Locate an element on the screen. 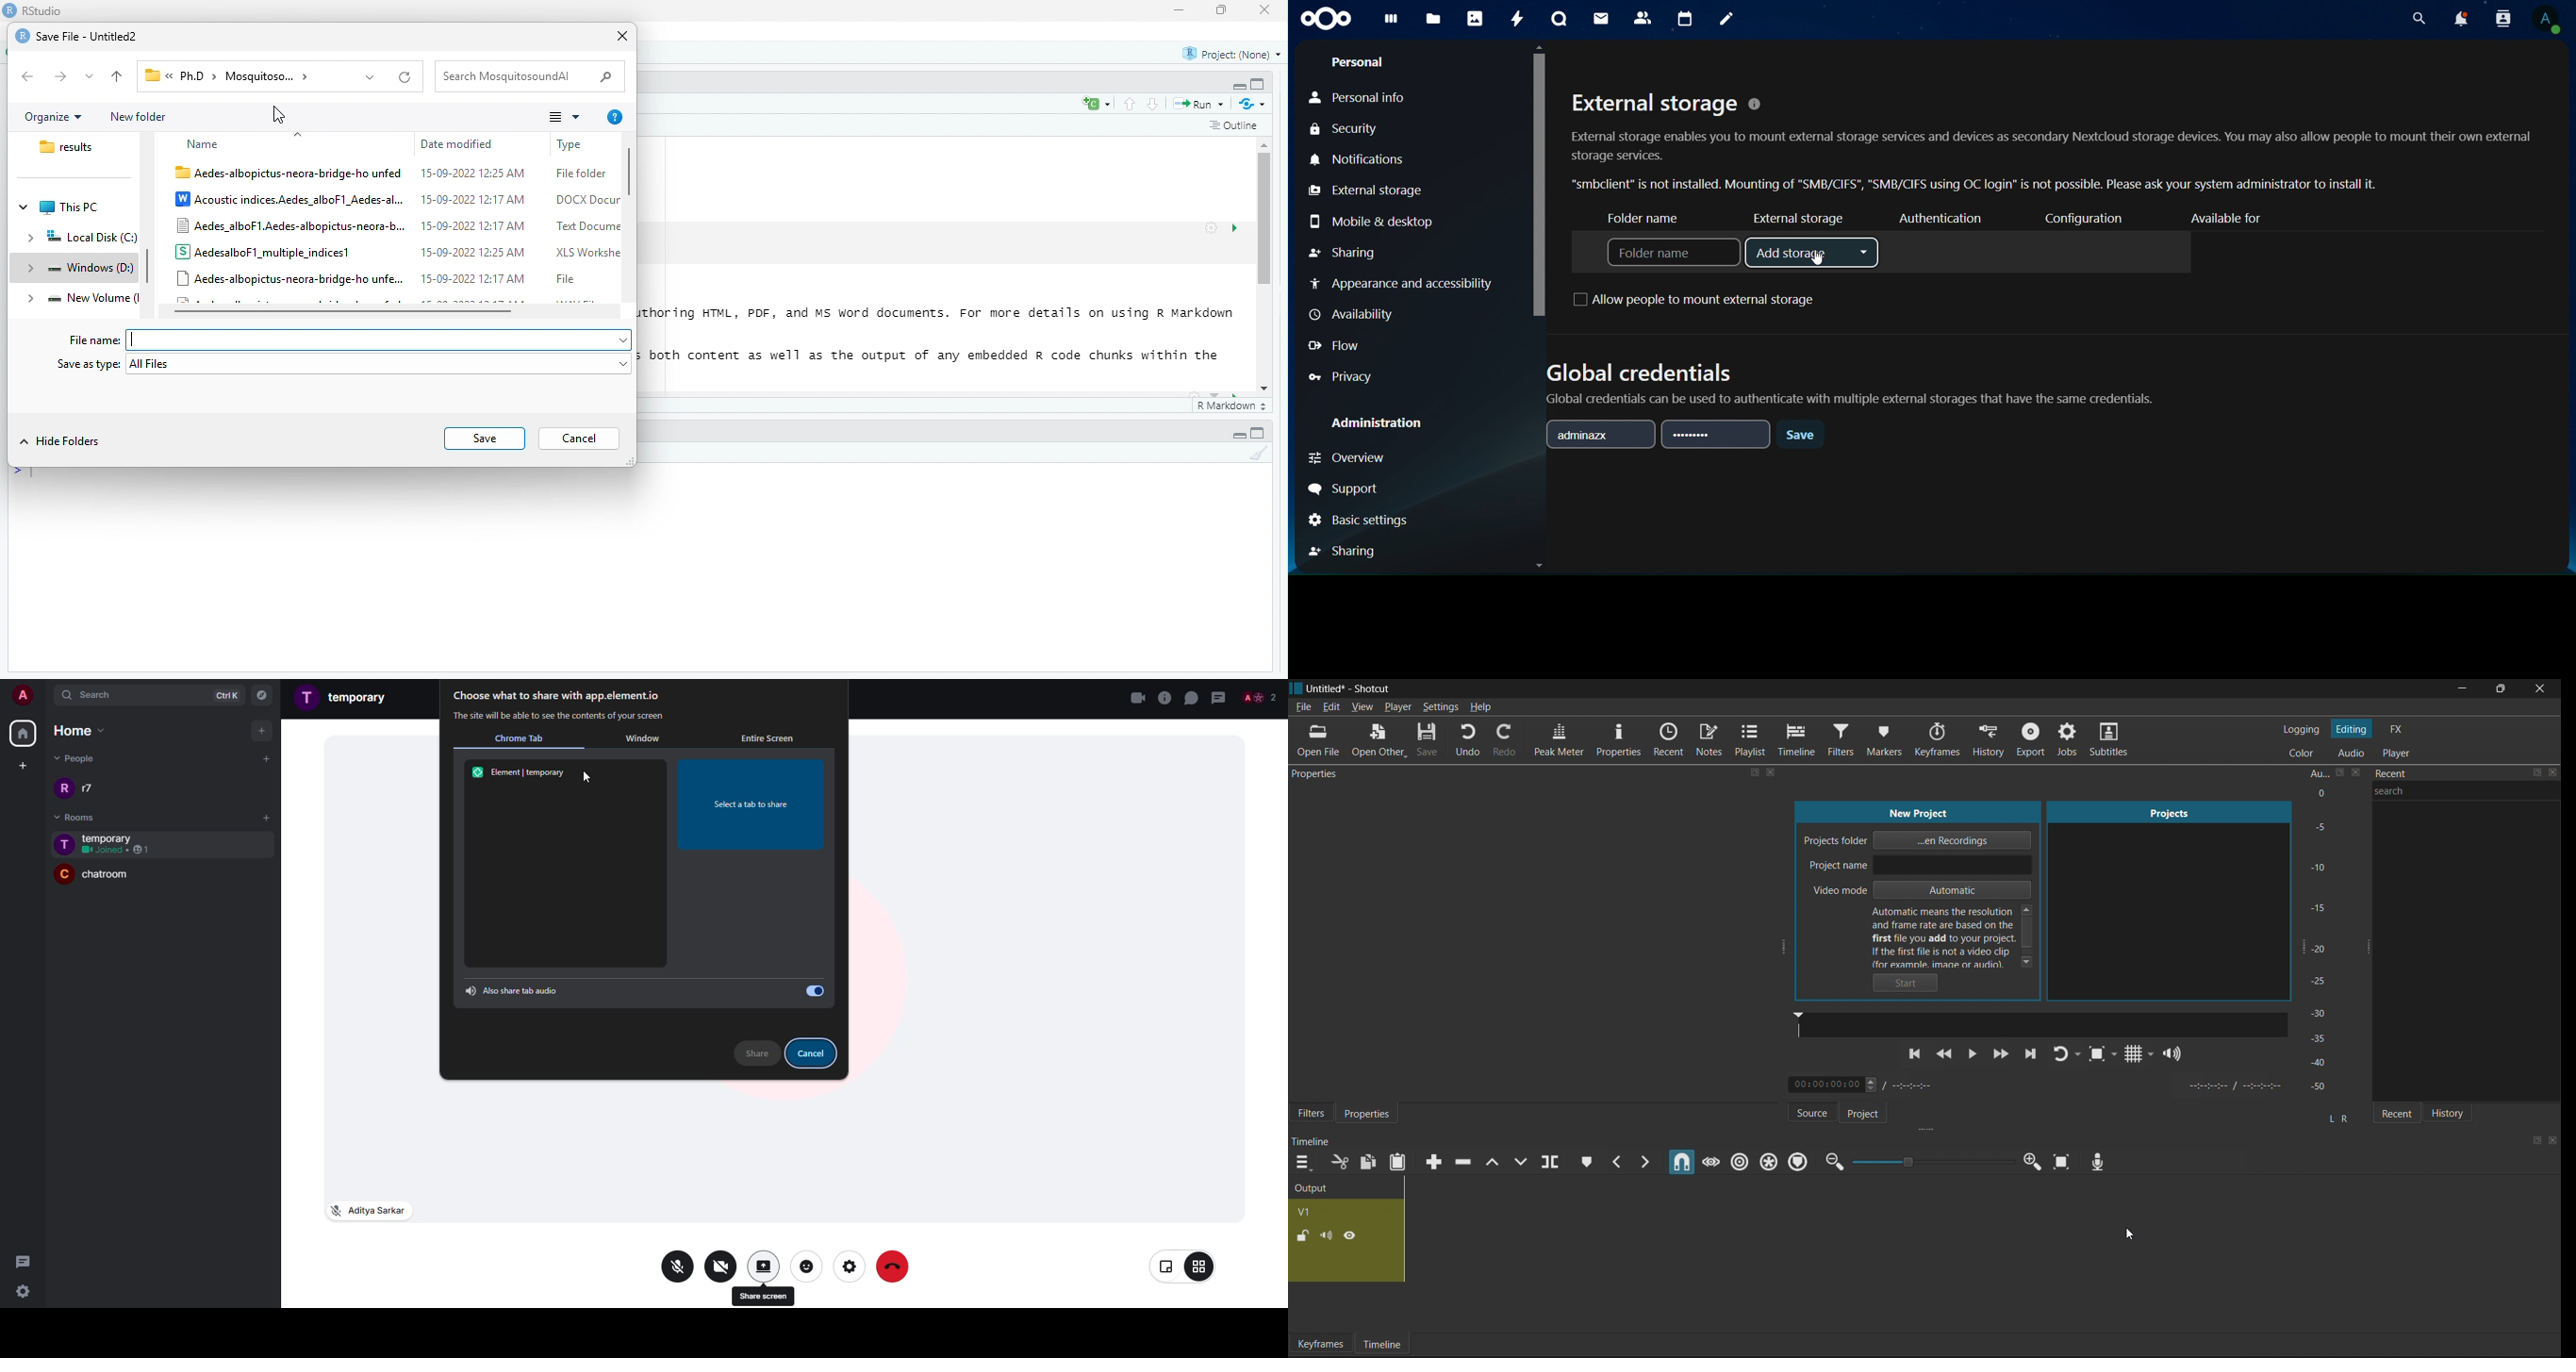 Image resolution: width=2576 pixels, height=1372 pixels. search is located at coordinates (2418, 19).